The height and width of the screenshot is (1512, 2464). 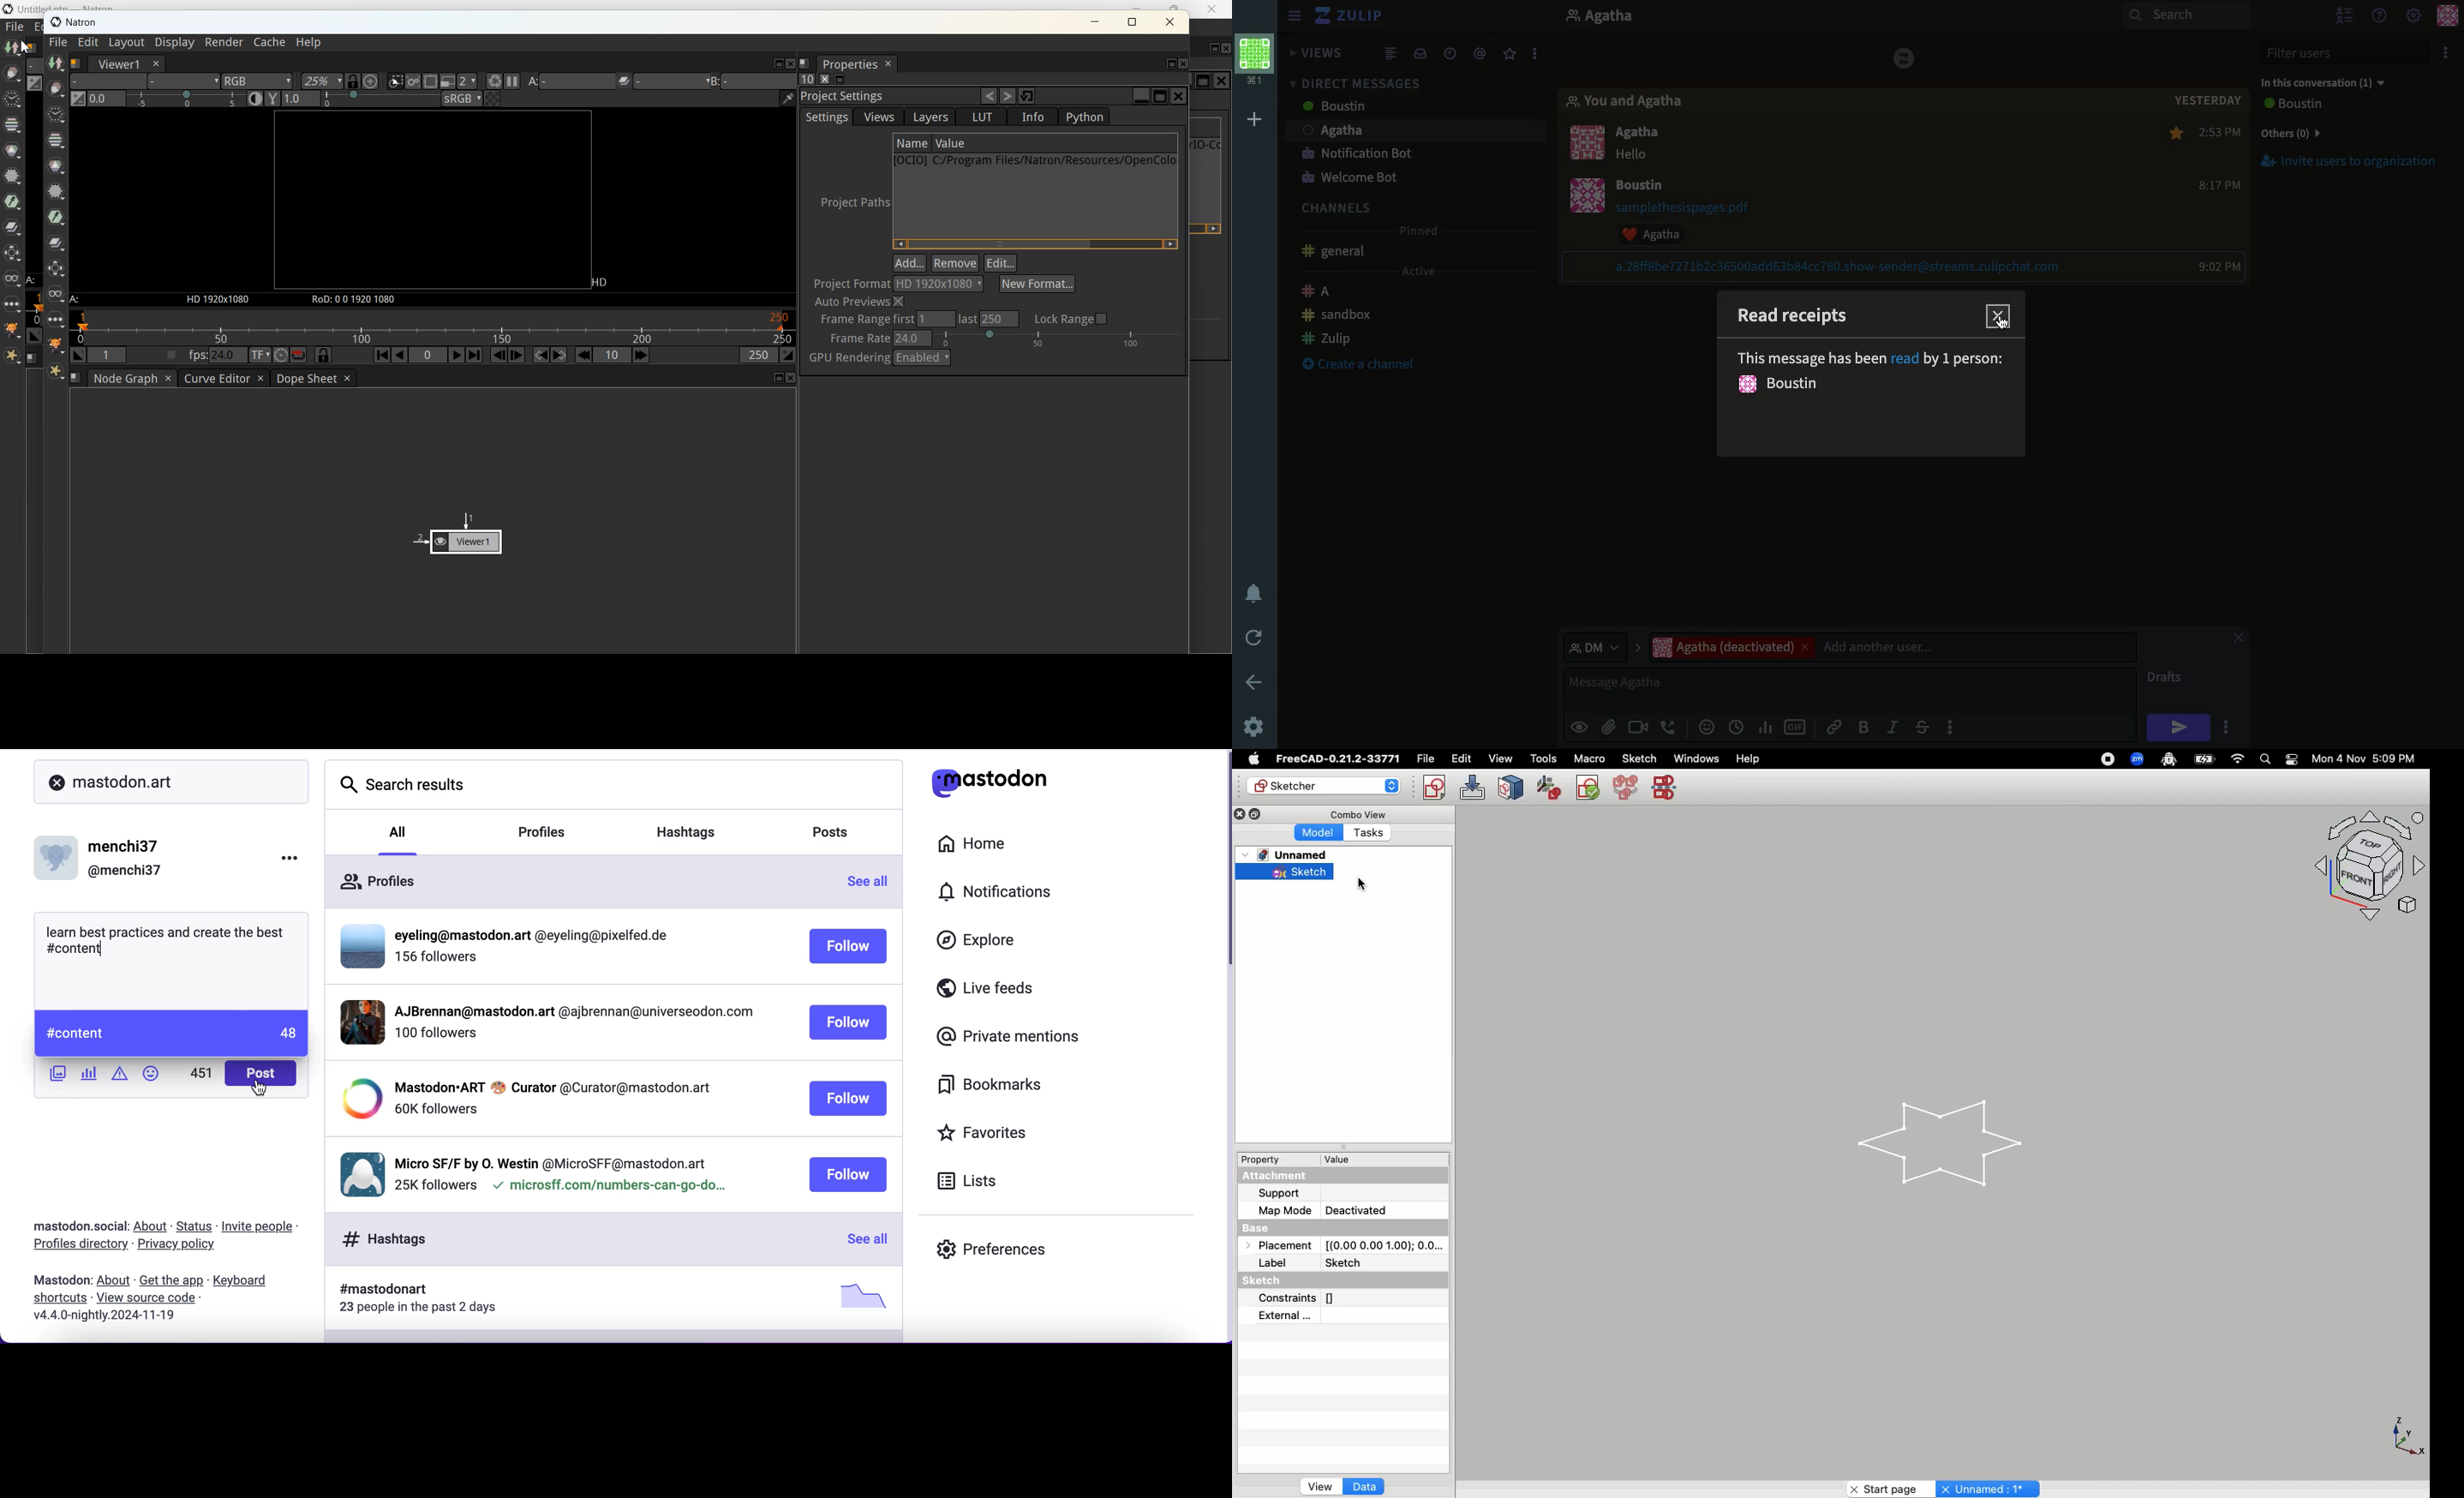 What do you see at coordinates (2205, 758) in the screenshot?
I see `Battery` at bounding box center [2205, 758].